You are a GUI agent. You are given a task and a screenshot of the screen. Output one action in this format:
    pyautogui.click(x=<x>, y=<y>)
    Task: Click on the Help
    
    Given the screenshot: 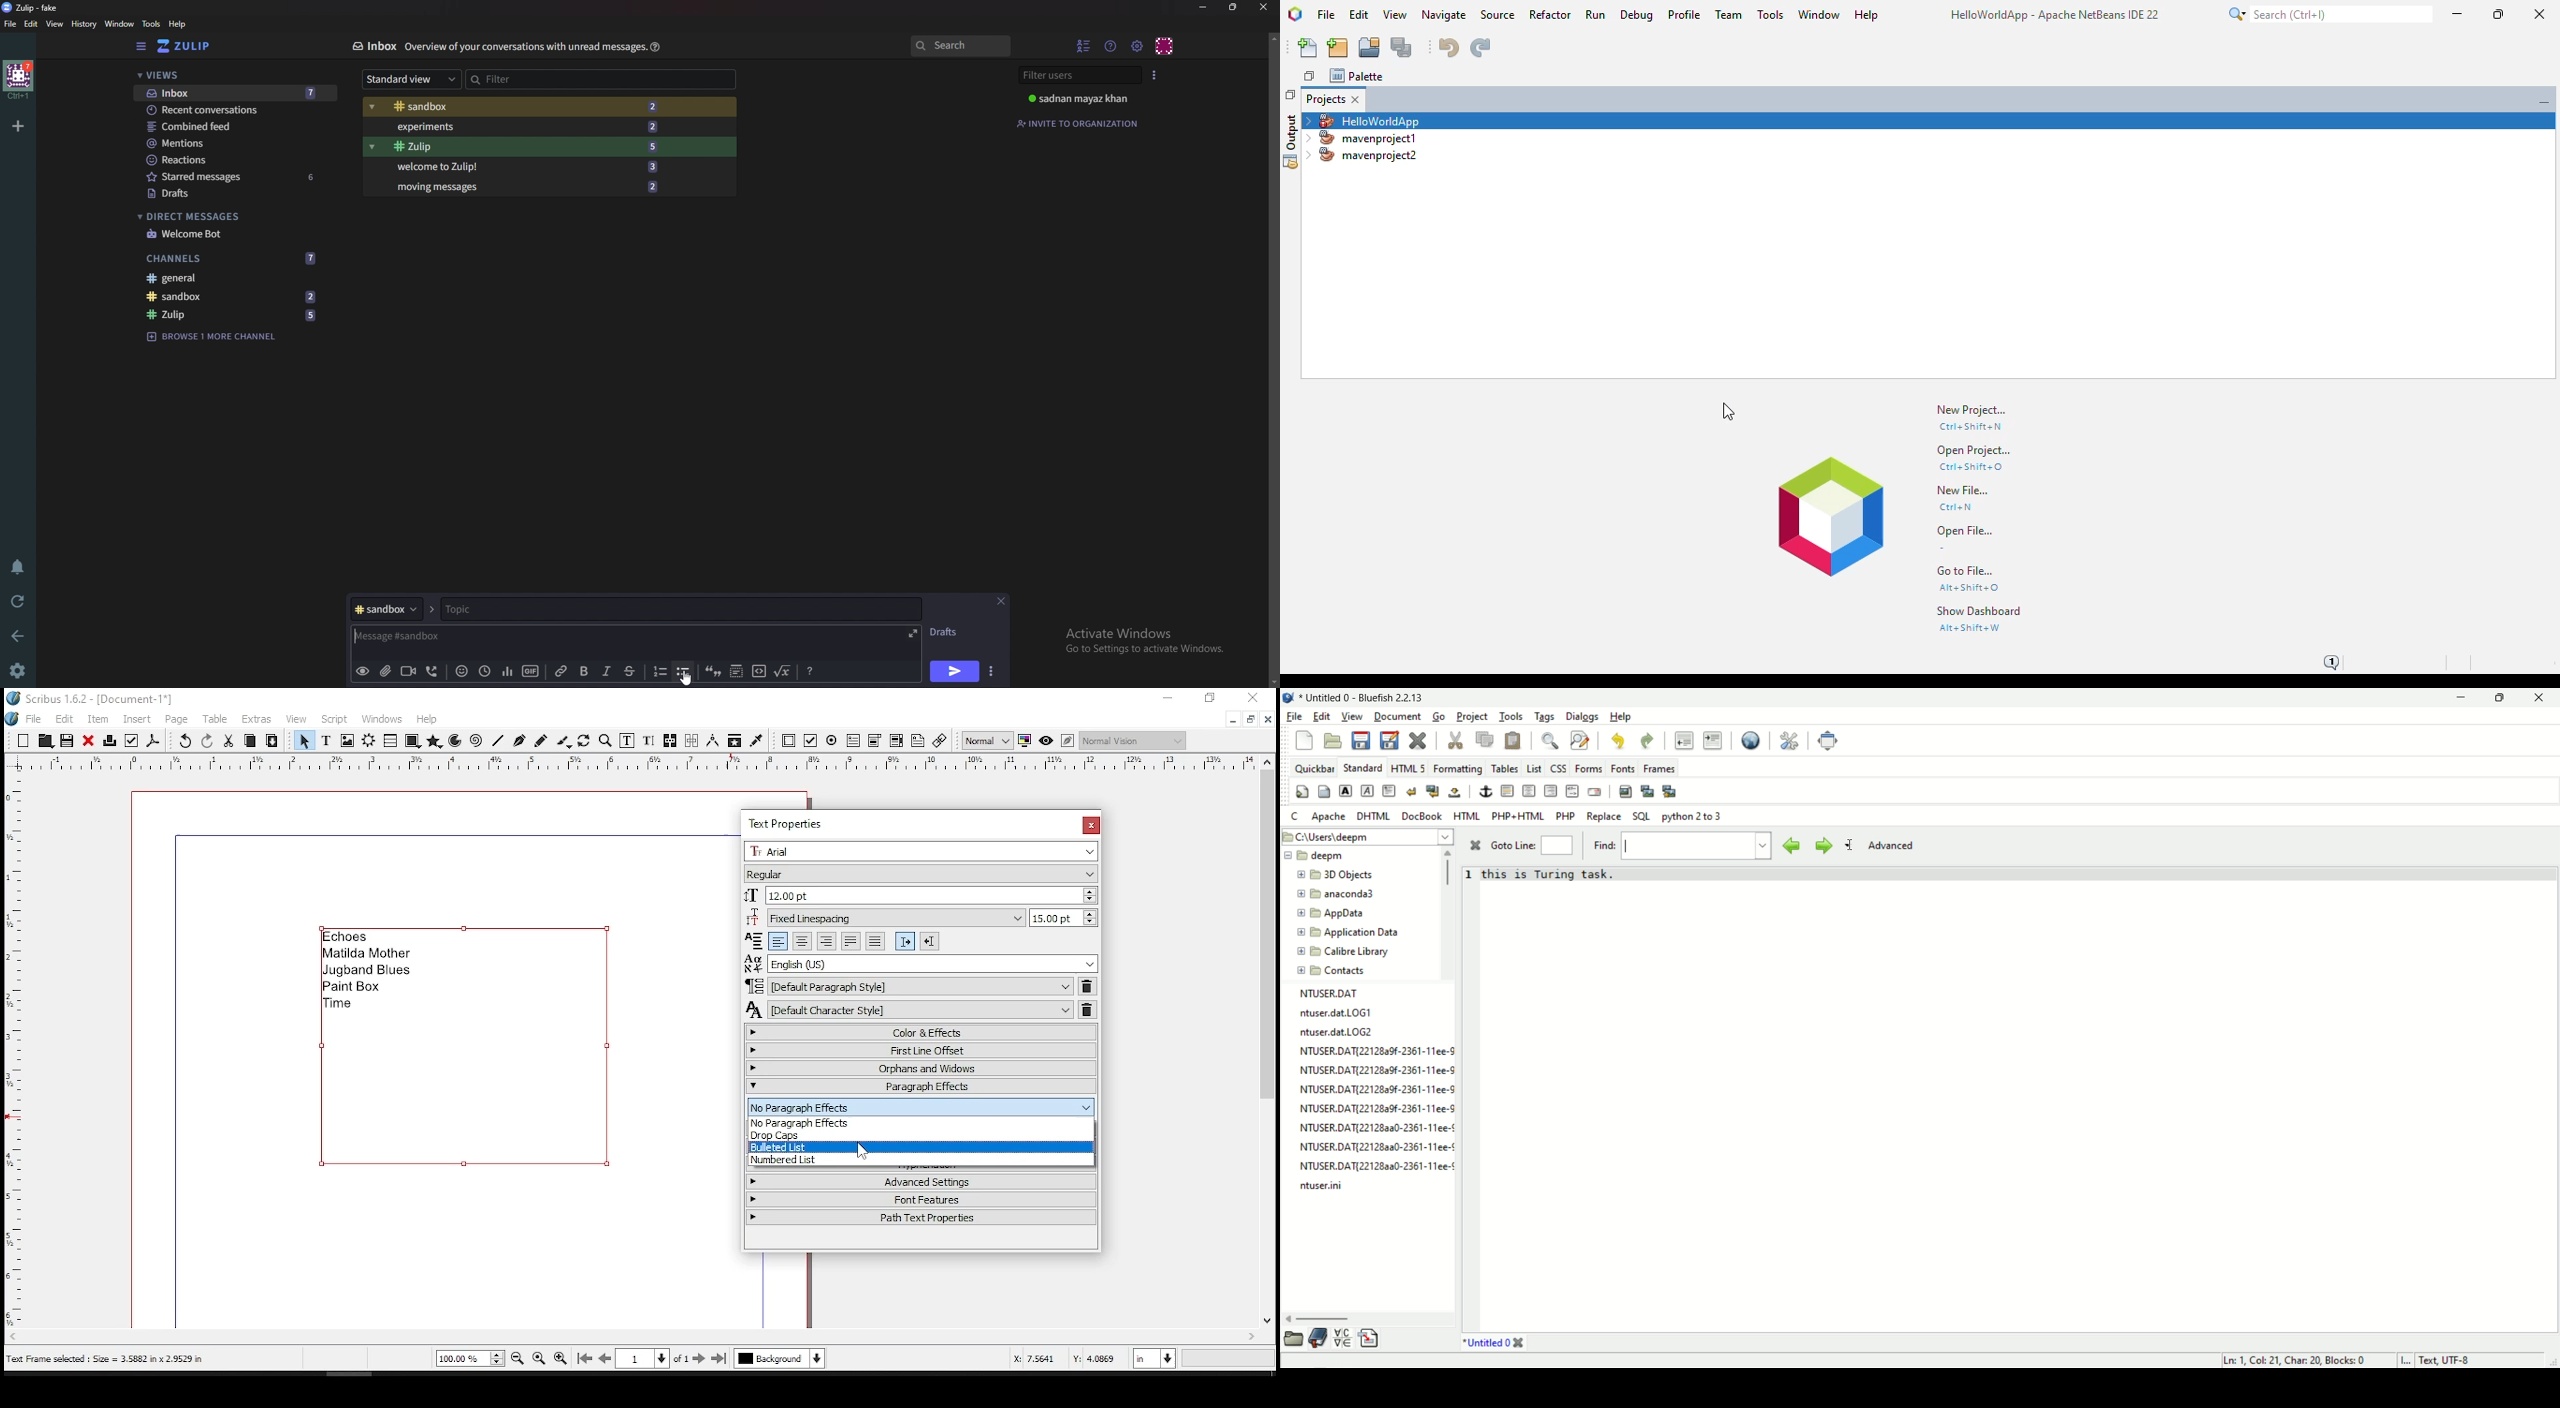 What is the action you would take?
    pyautogui.click(x=656, y=46)
    